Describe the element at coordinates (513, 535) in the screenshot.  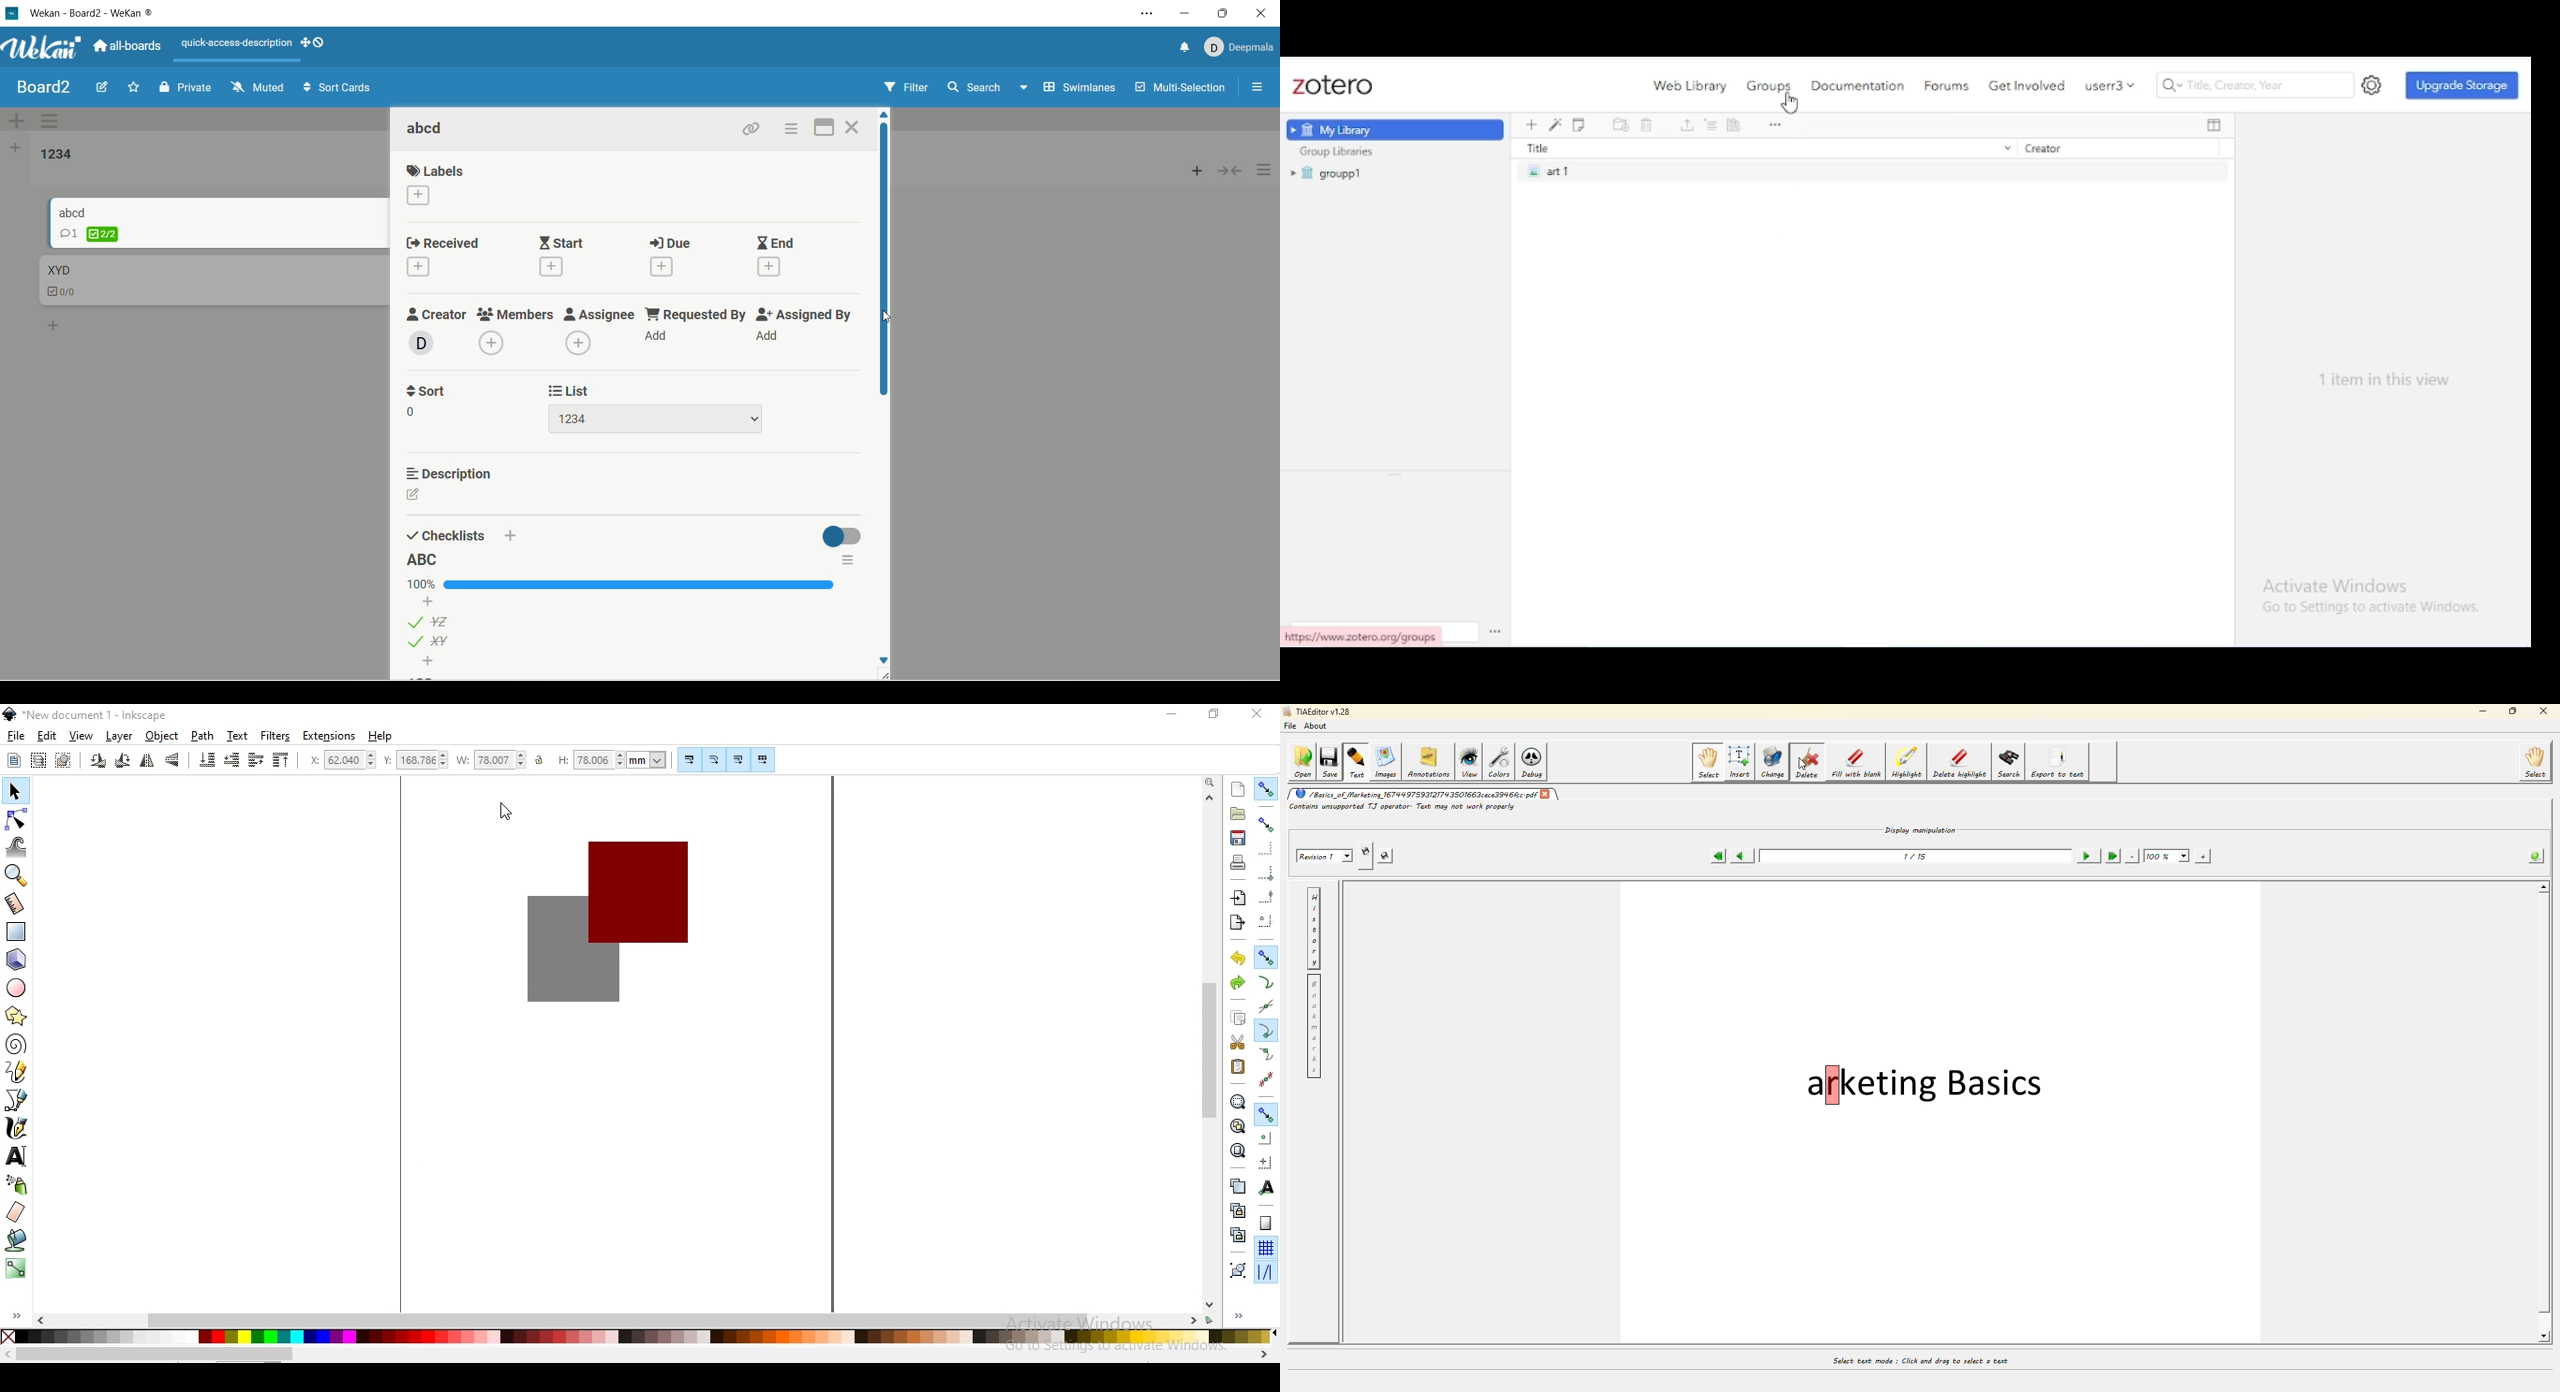
I see `add` at that location.